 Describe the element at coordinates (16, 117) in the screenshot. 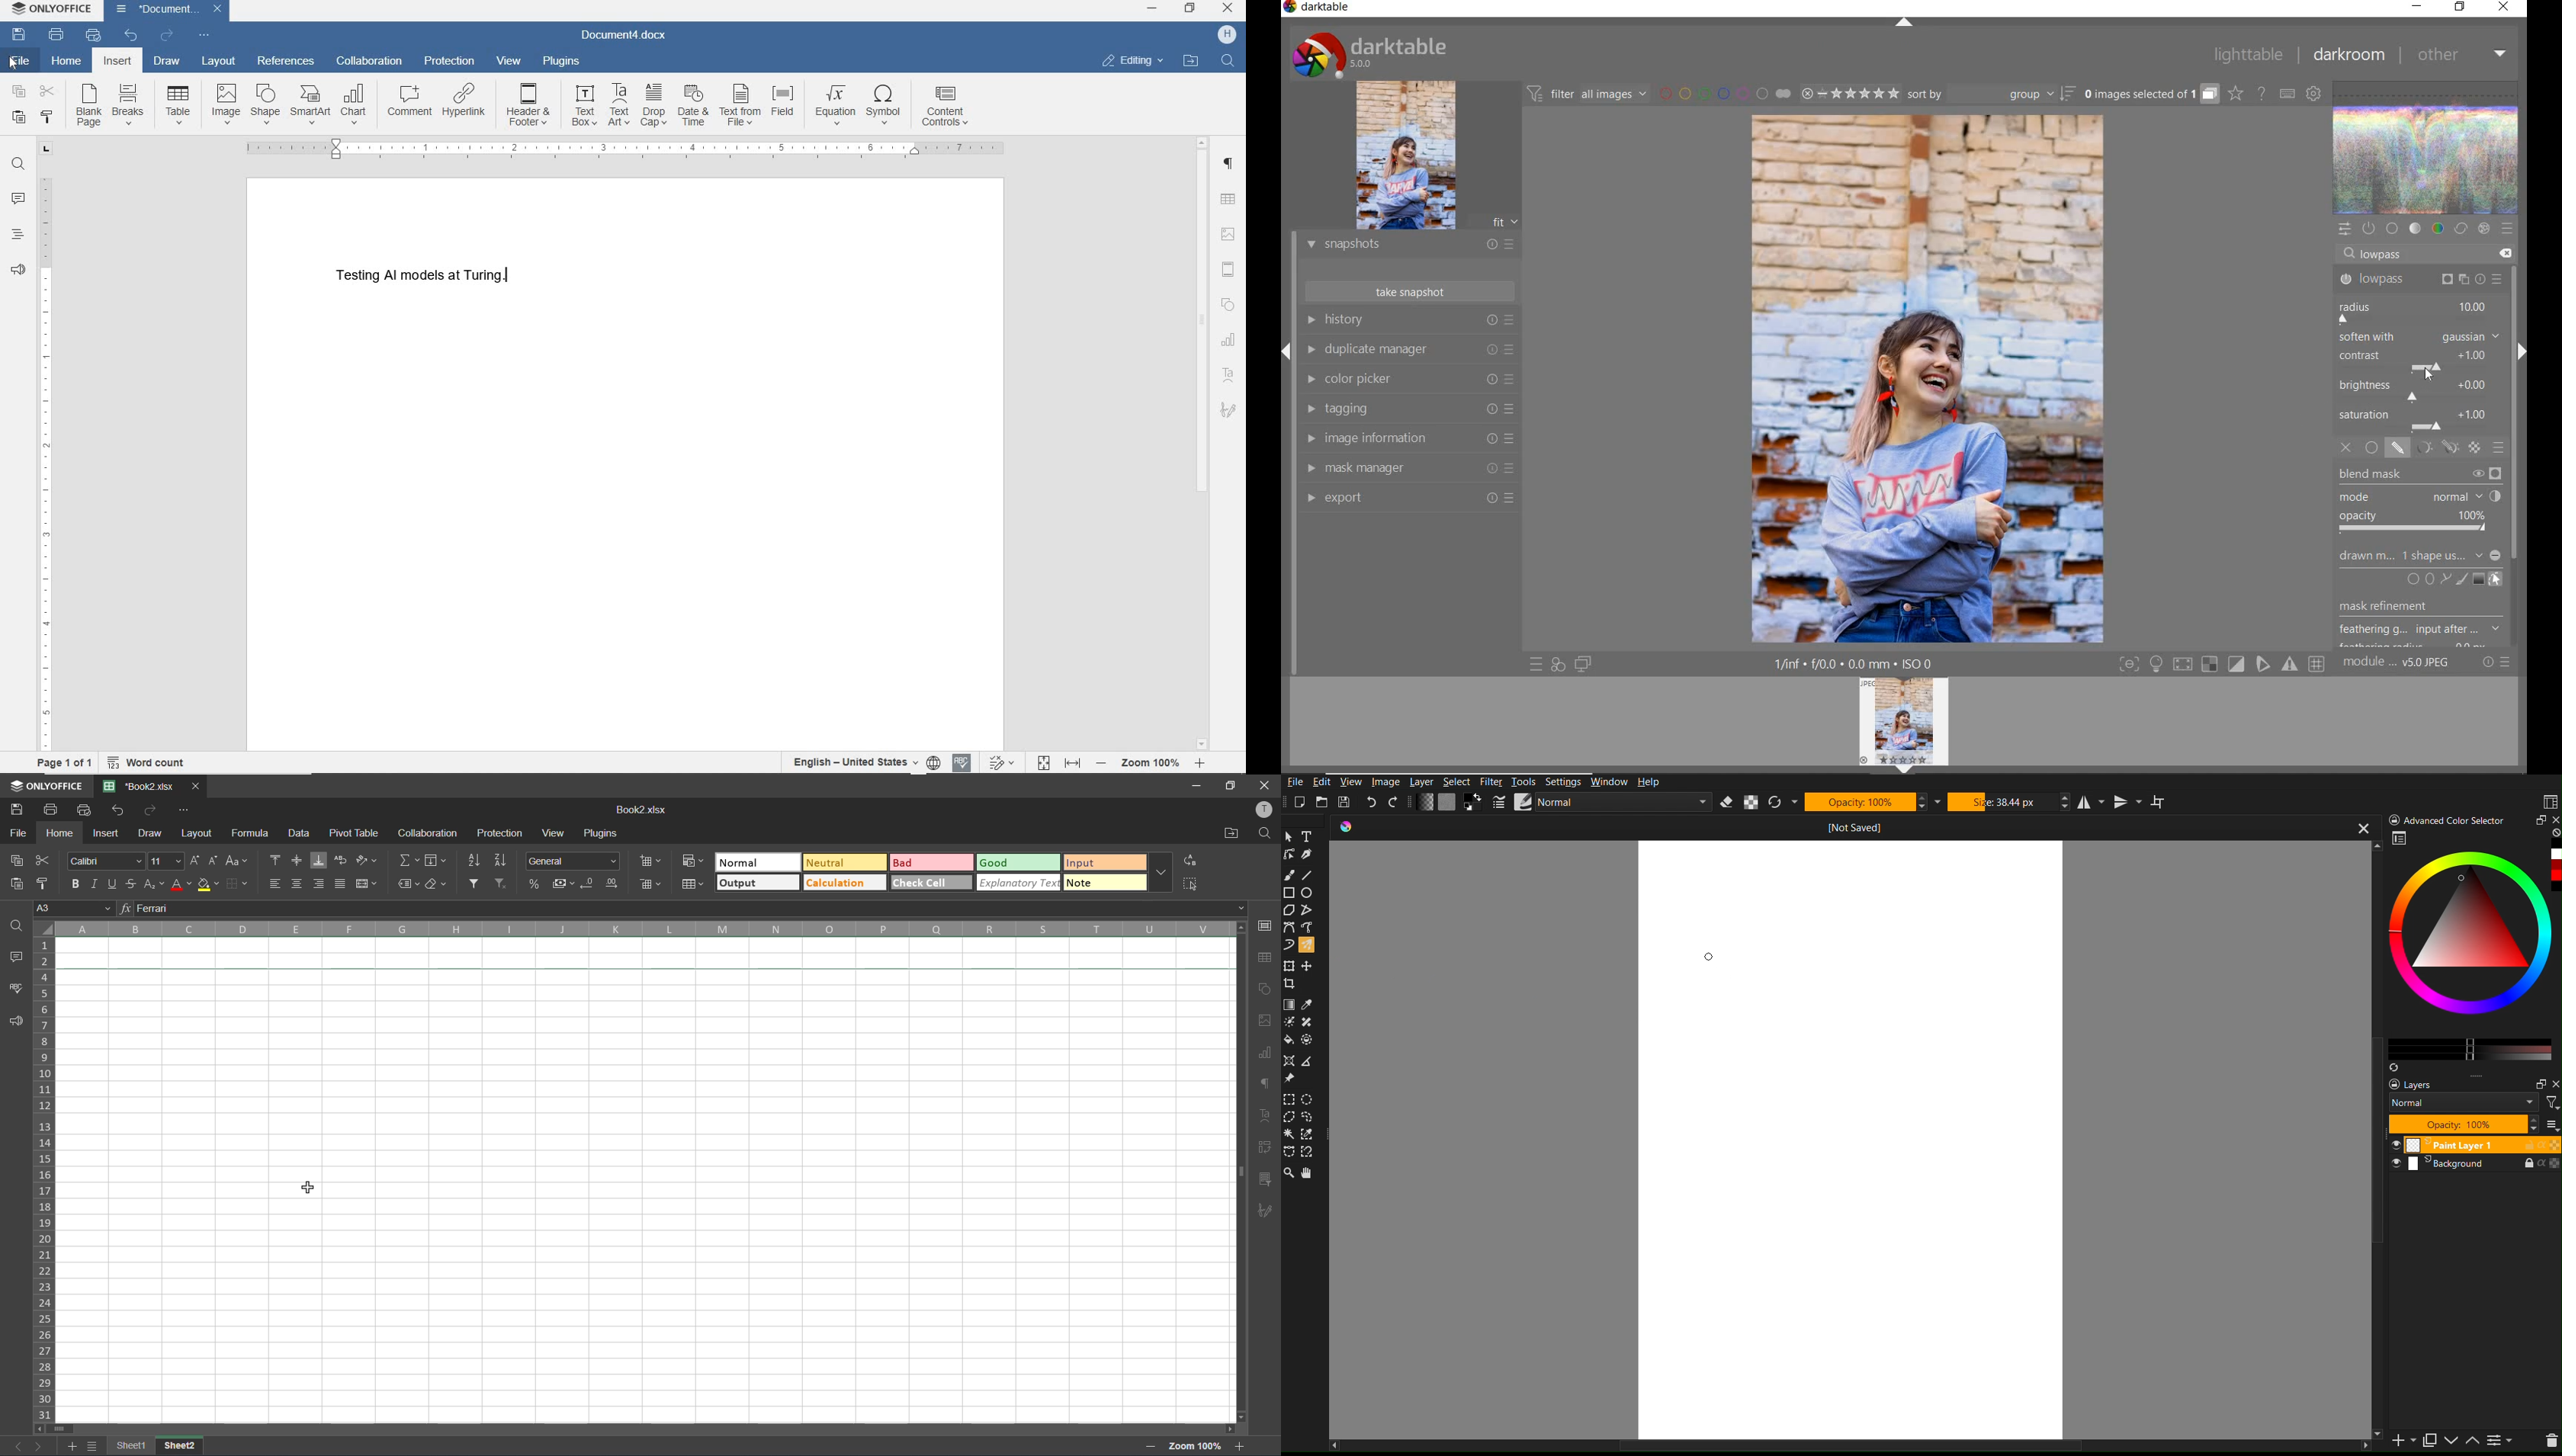

I see `paste` at that location.